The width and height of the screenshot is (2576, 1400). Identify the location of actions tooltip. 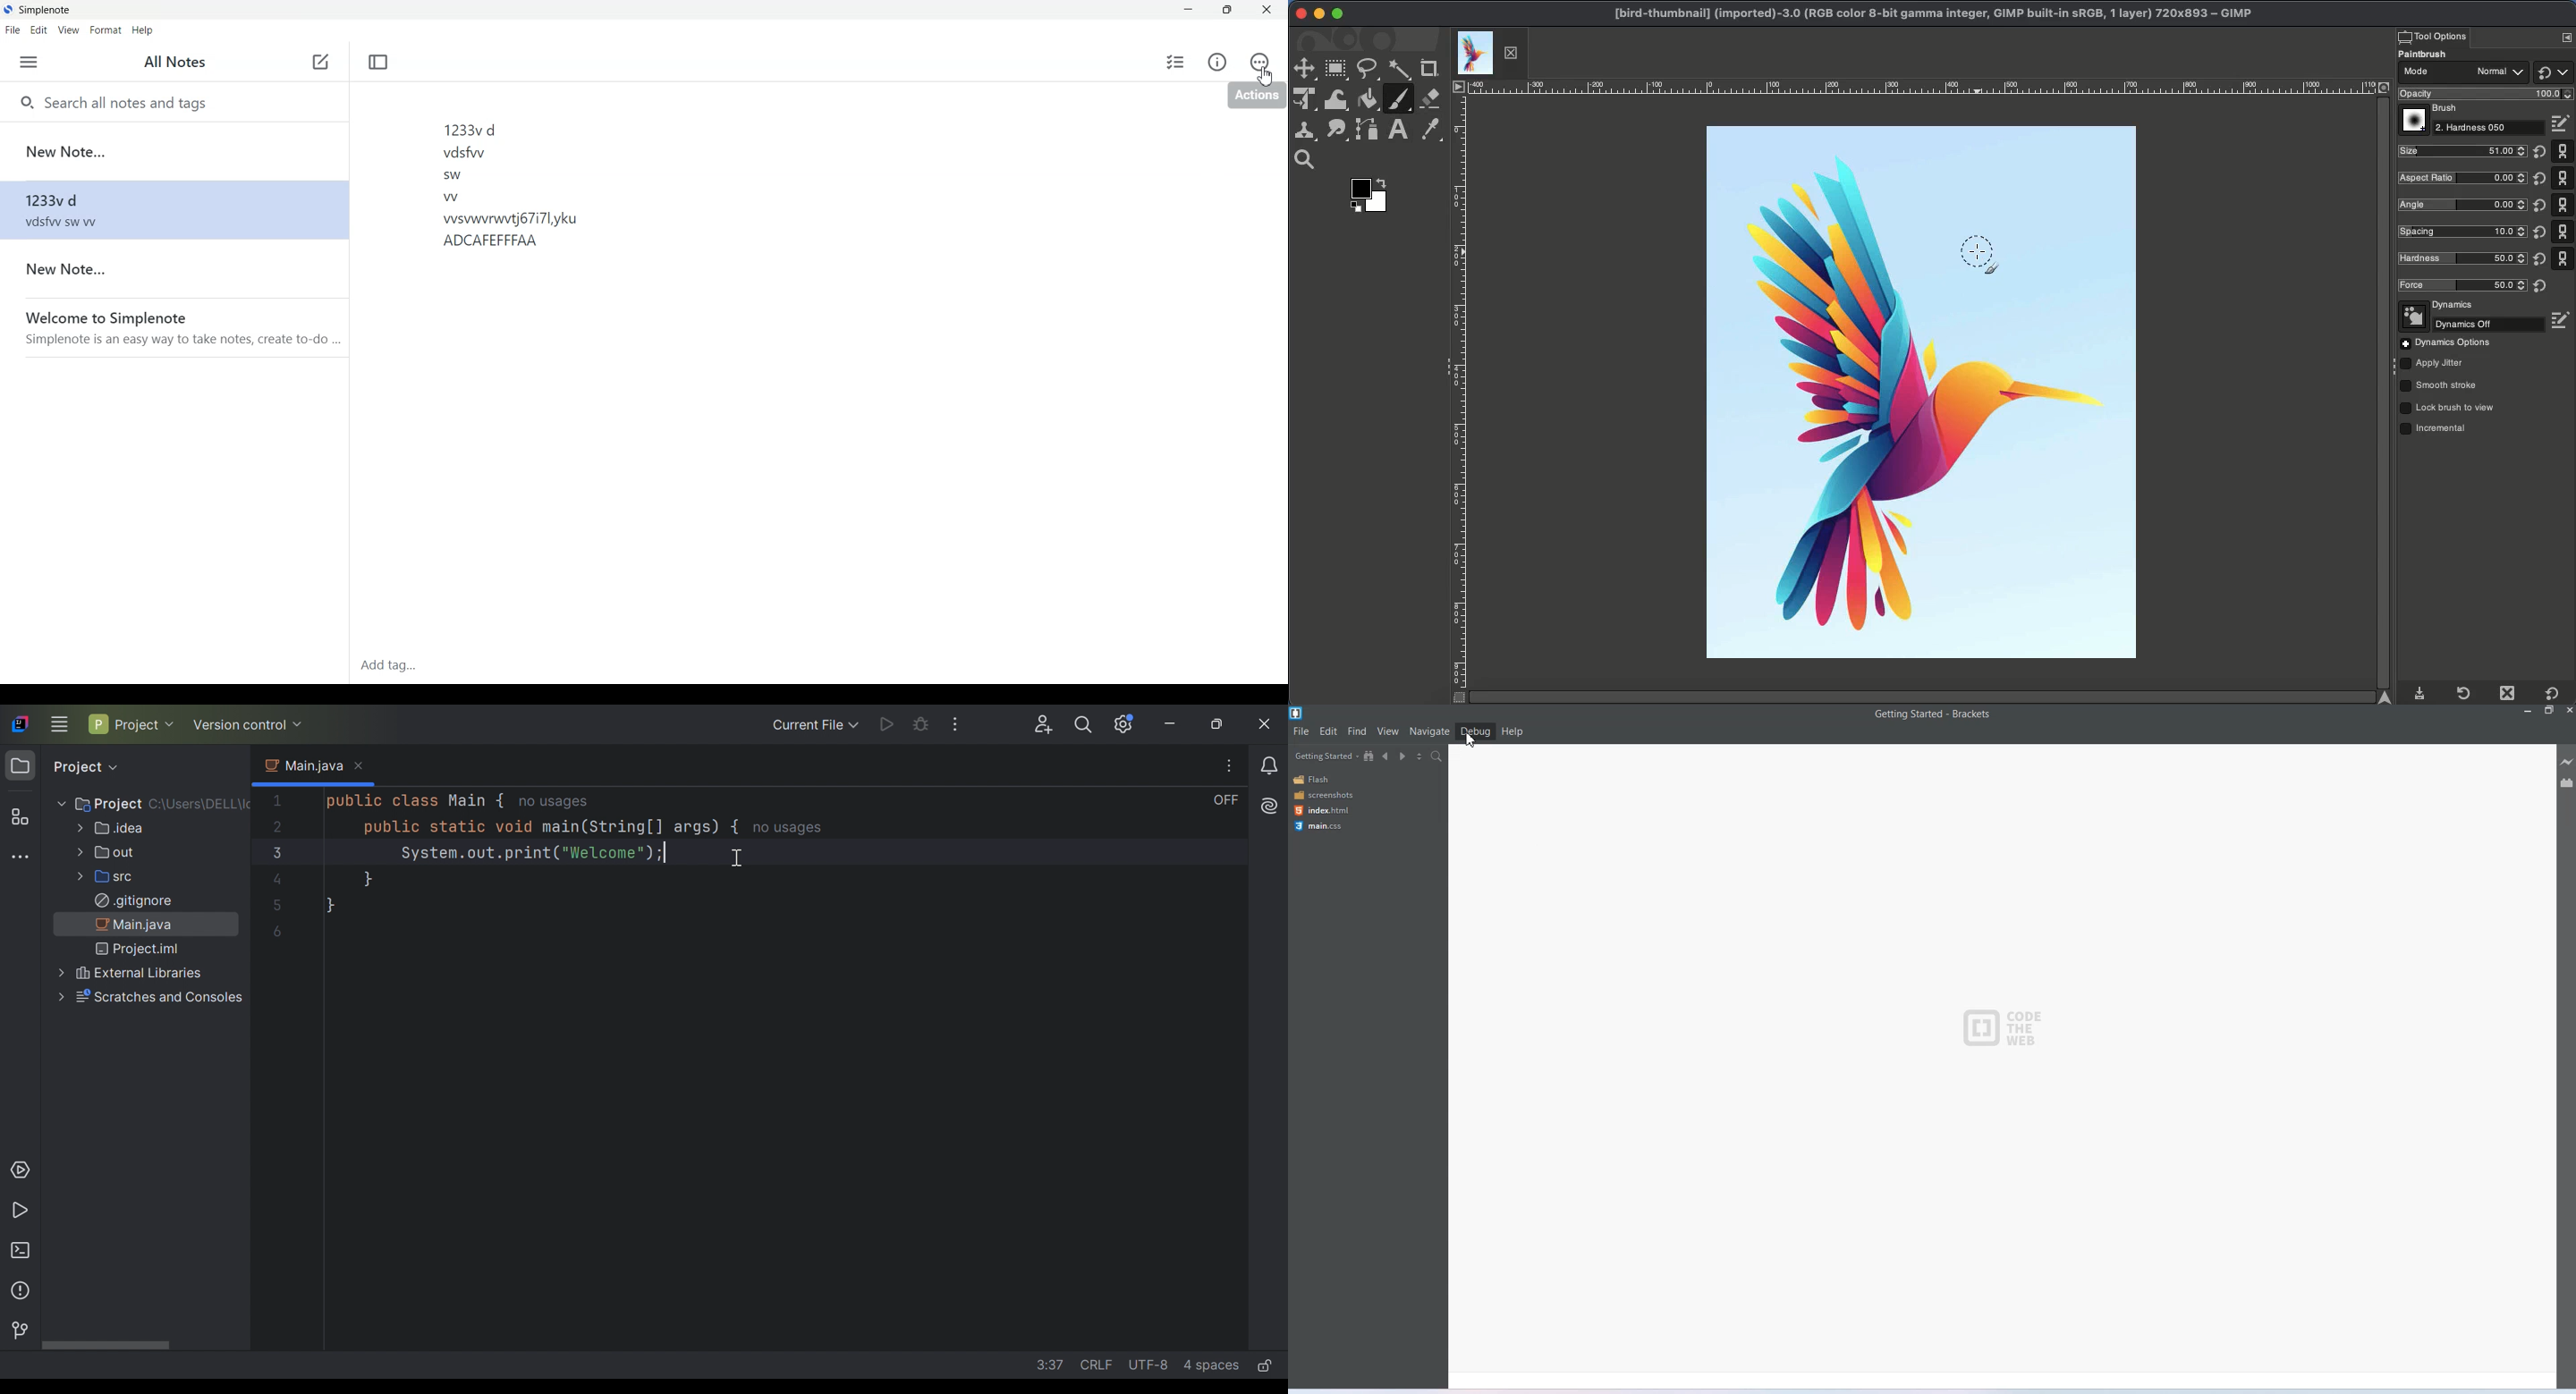
(1258, 99).